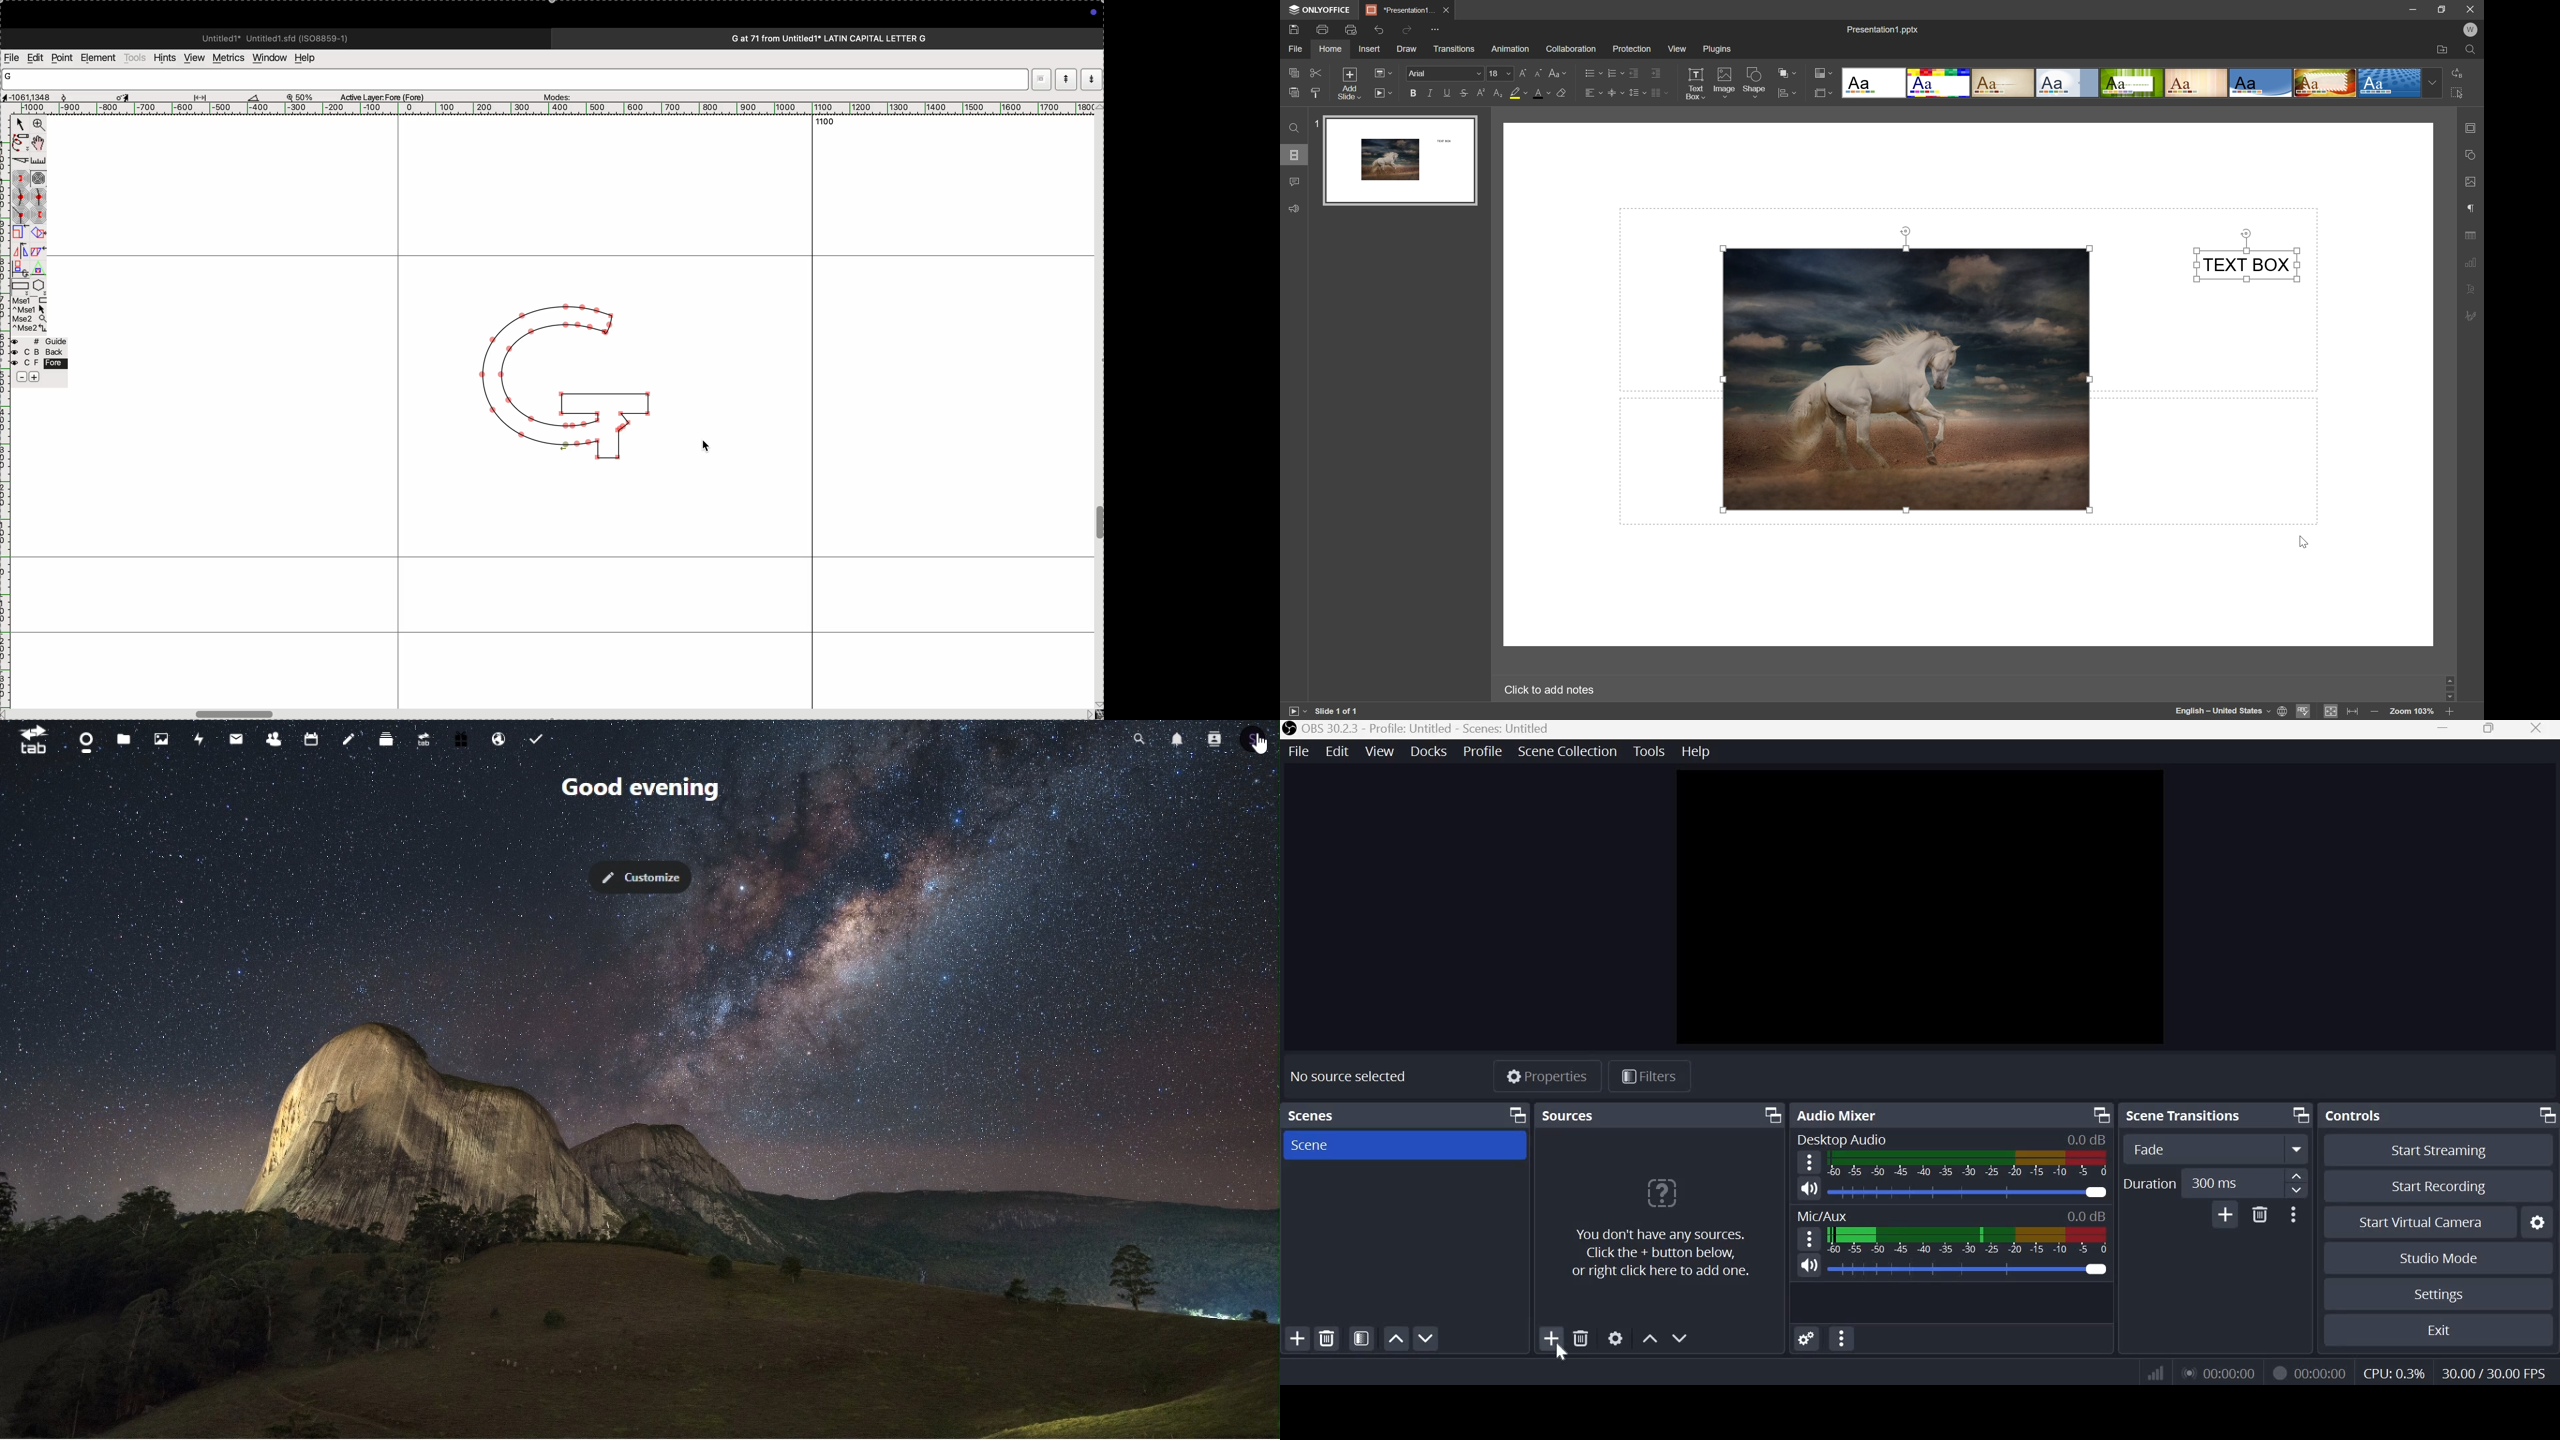 The image size is (2576, 1456). I want to click on OBS studio logo, so click(1289, 729).